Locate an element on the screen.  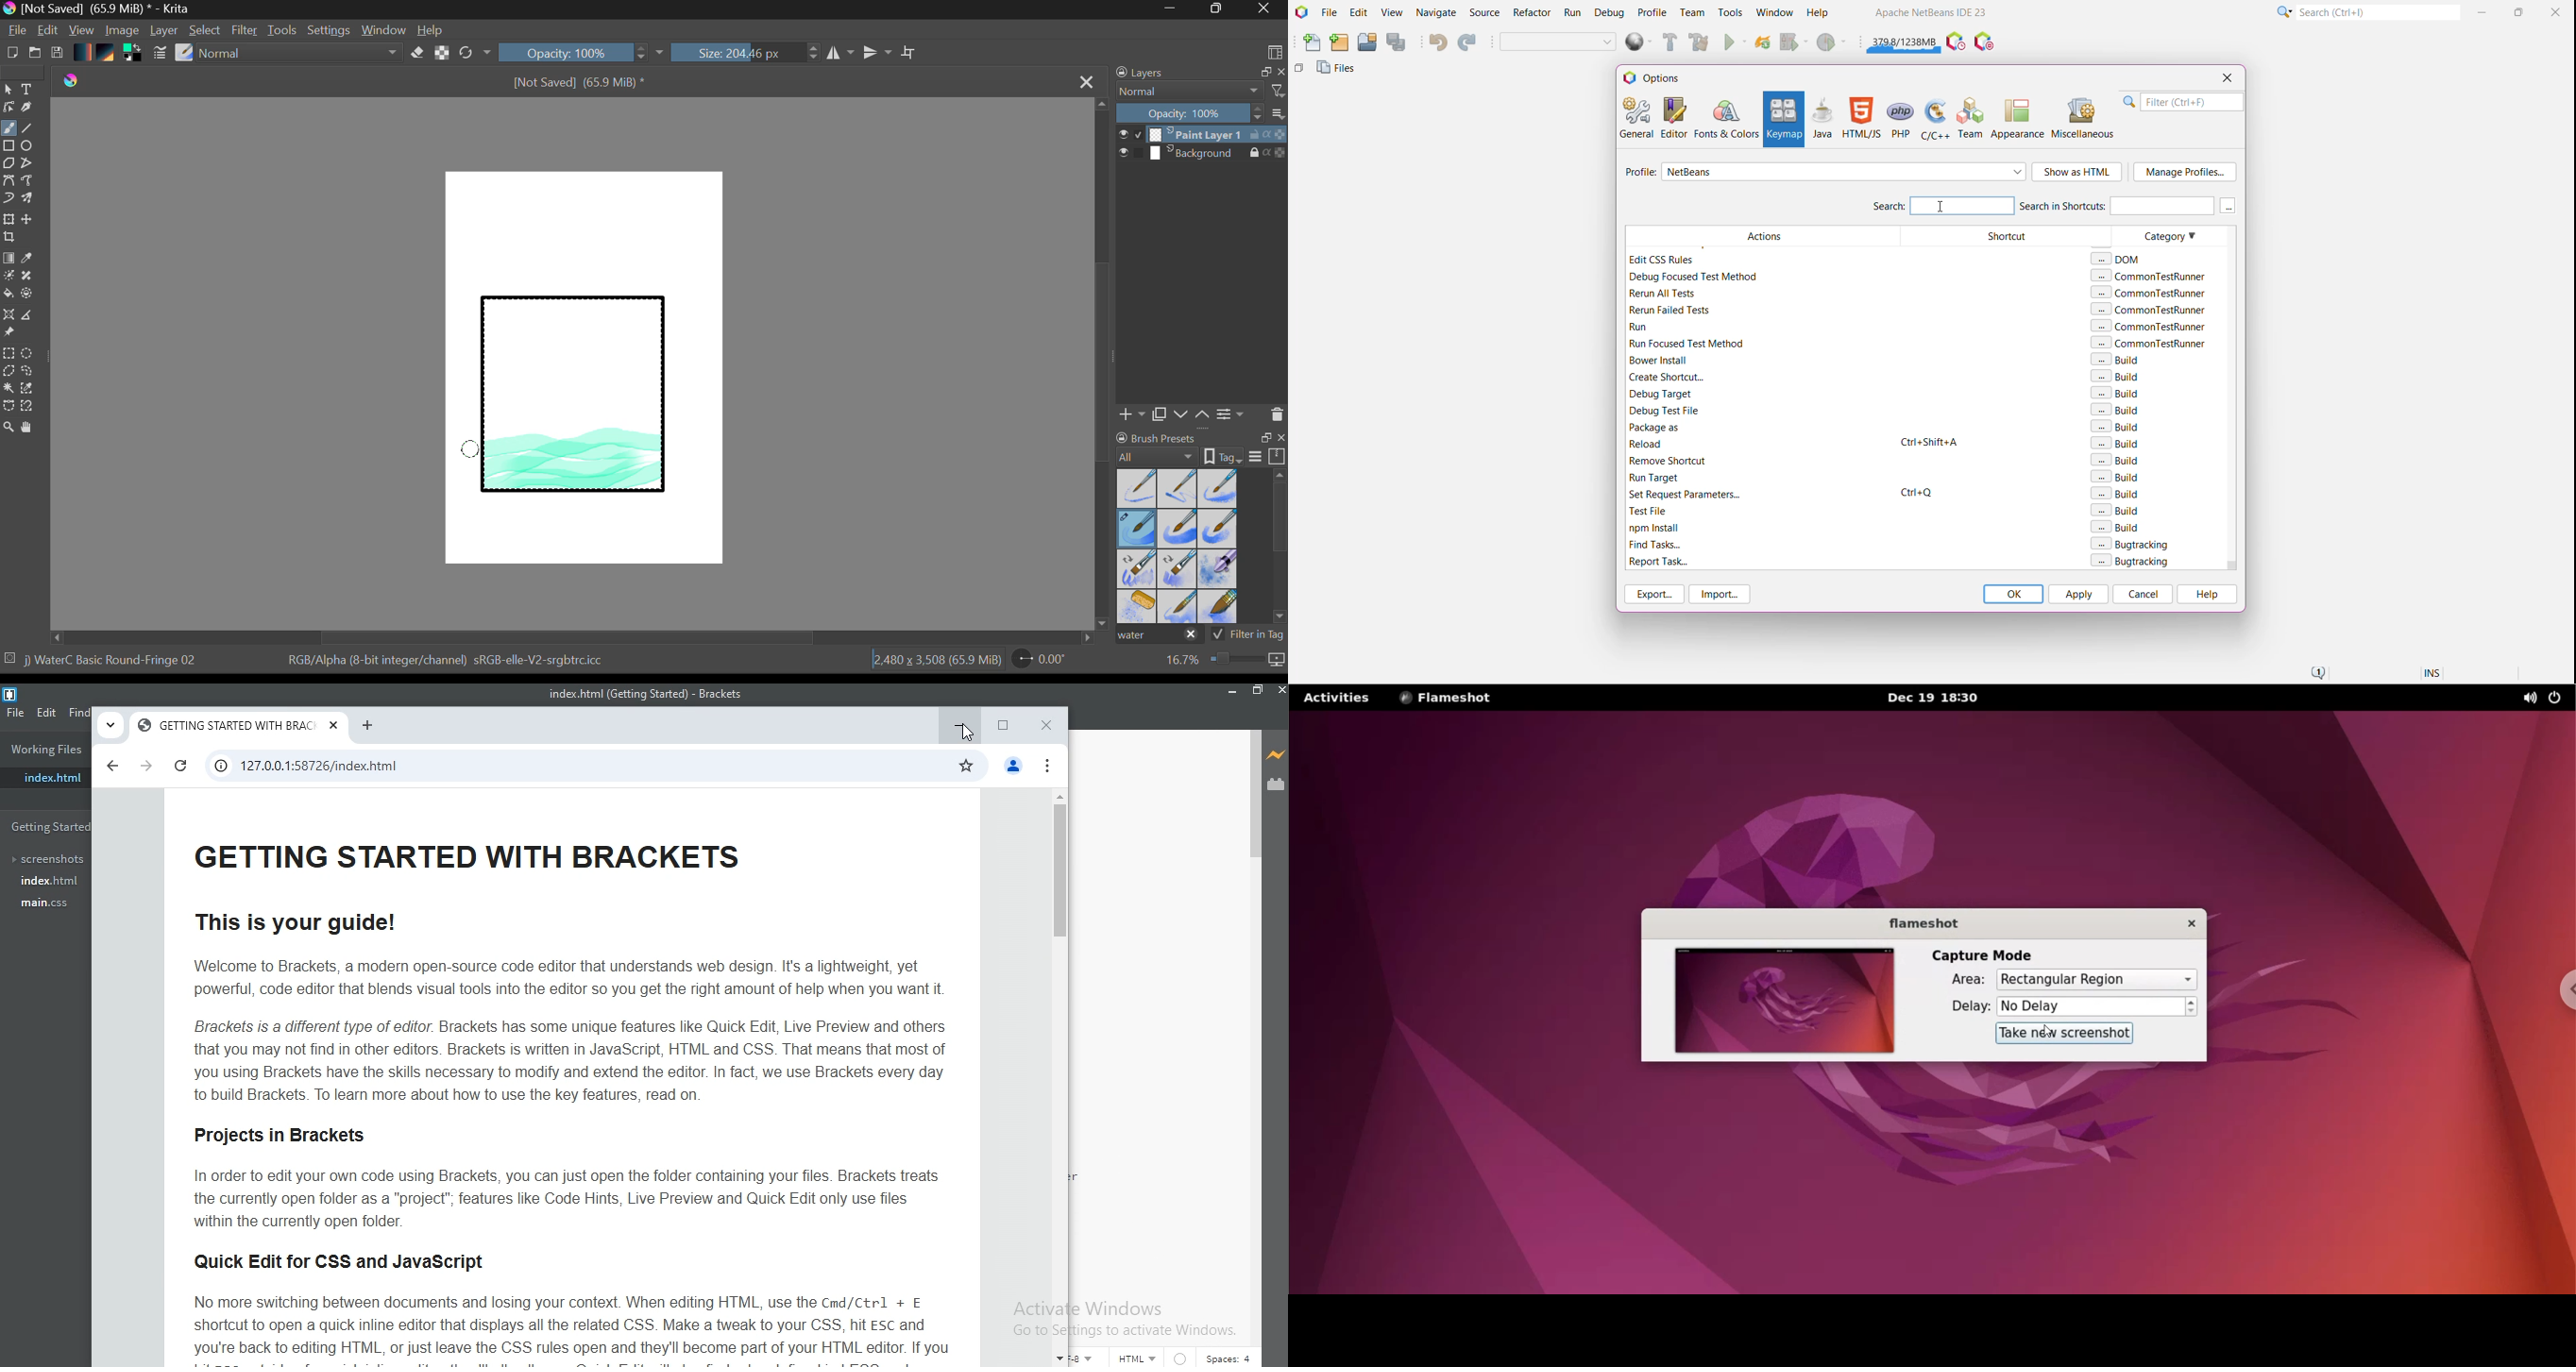
Refresh is located at coordinates (475, 52).